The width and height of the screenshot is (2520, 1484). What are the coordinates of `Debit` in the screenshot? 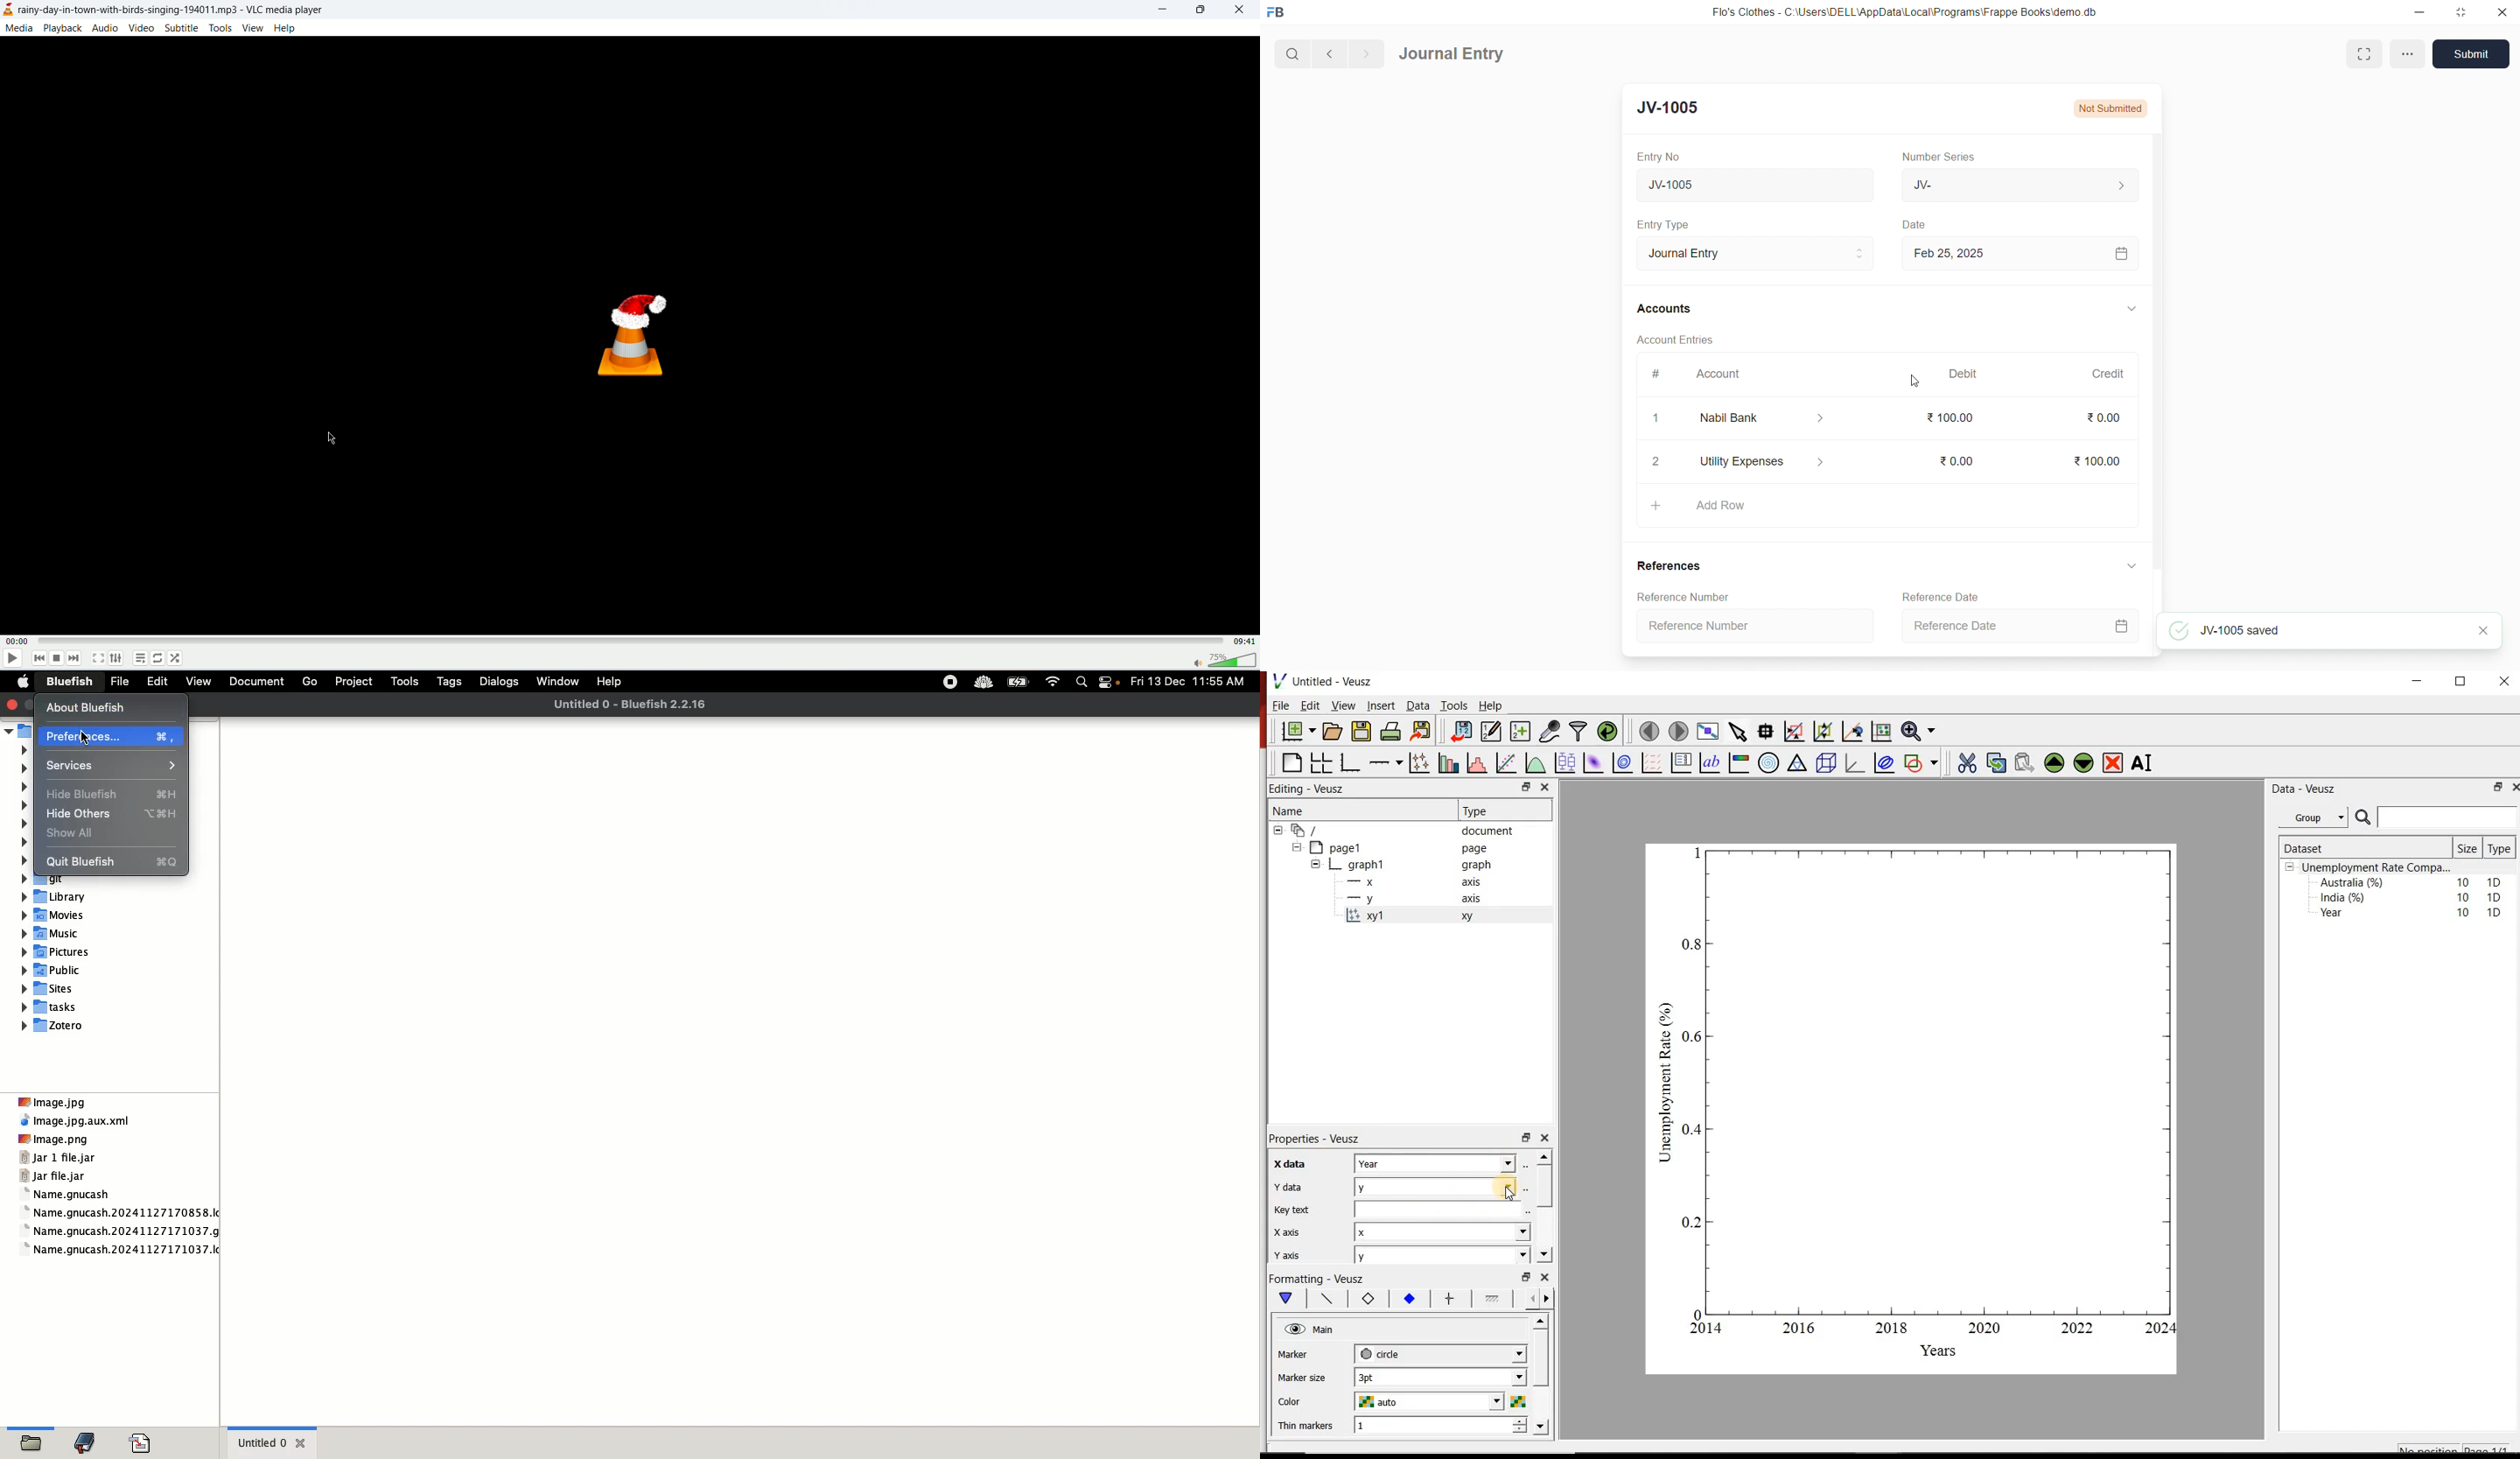 It's located at (1966, 373).